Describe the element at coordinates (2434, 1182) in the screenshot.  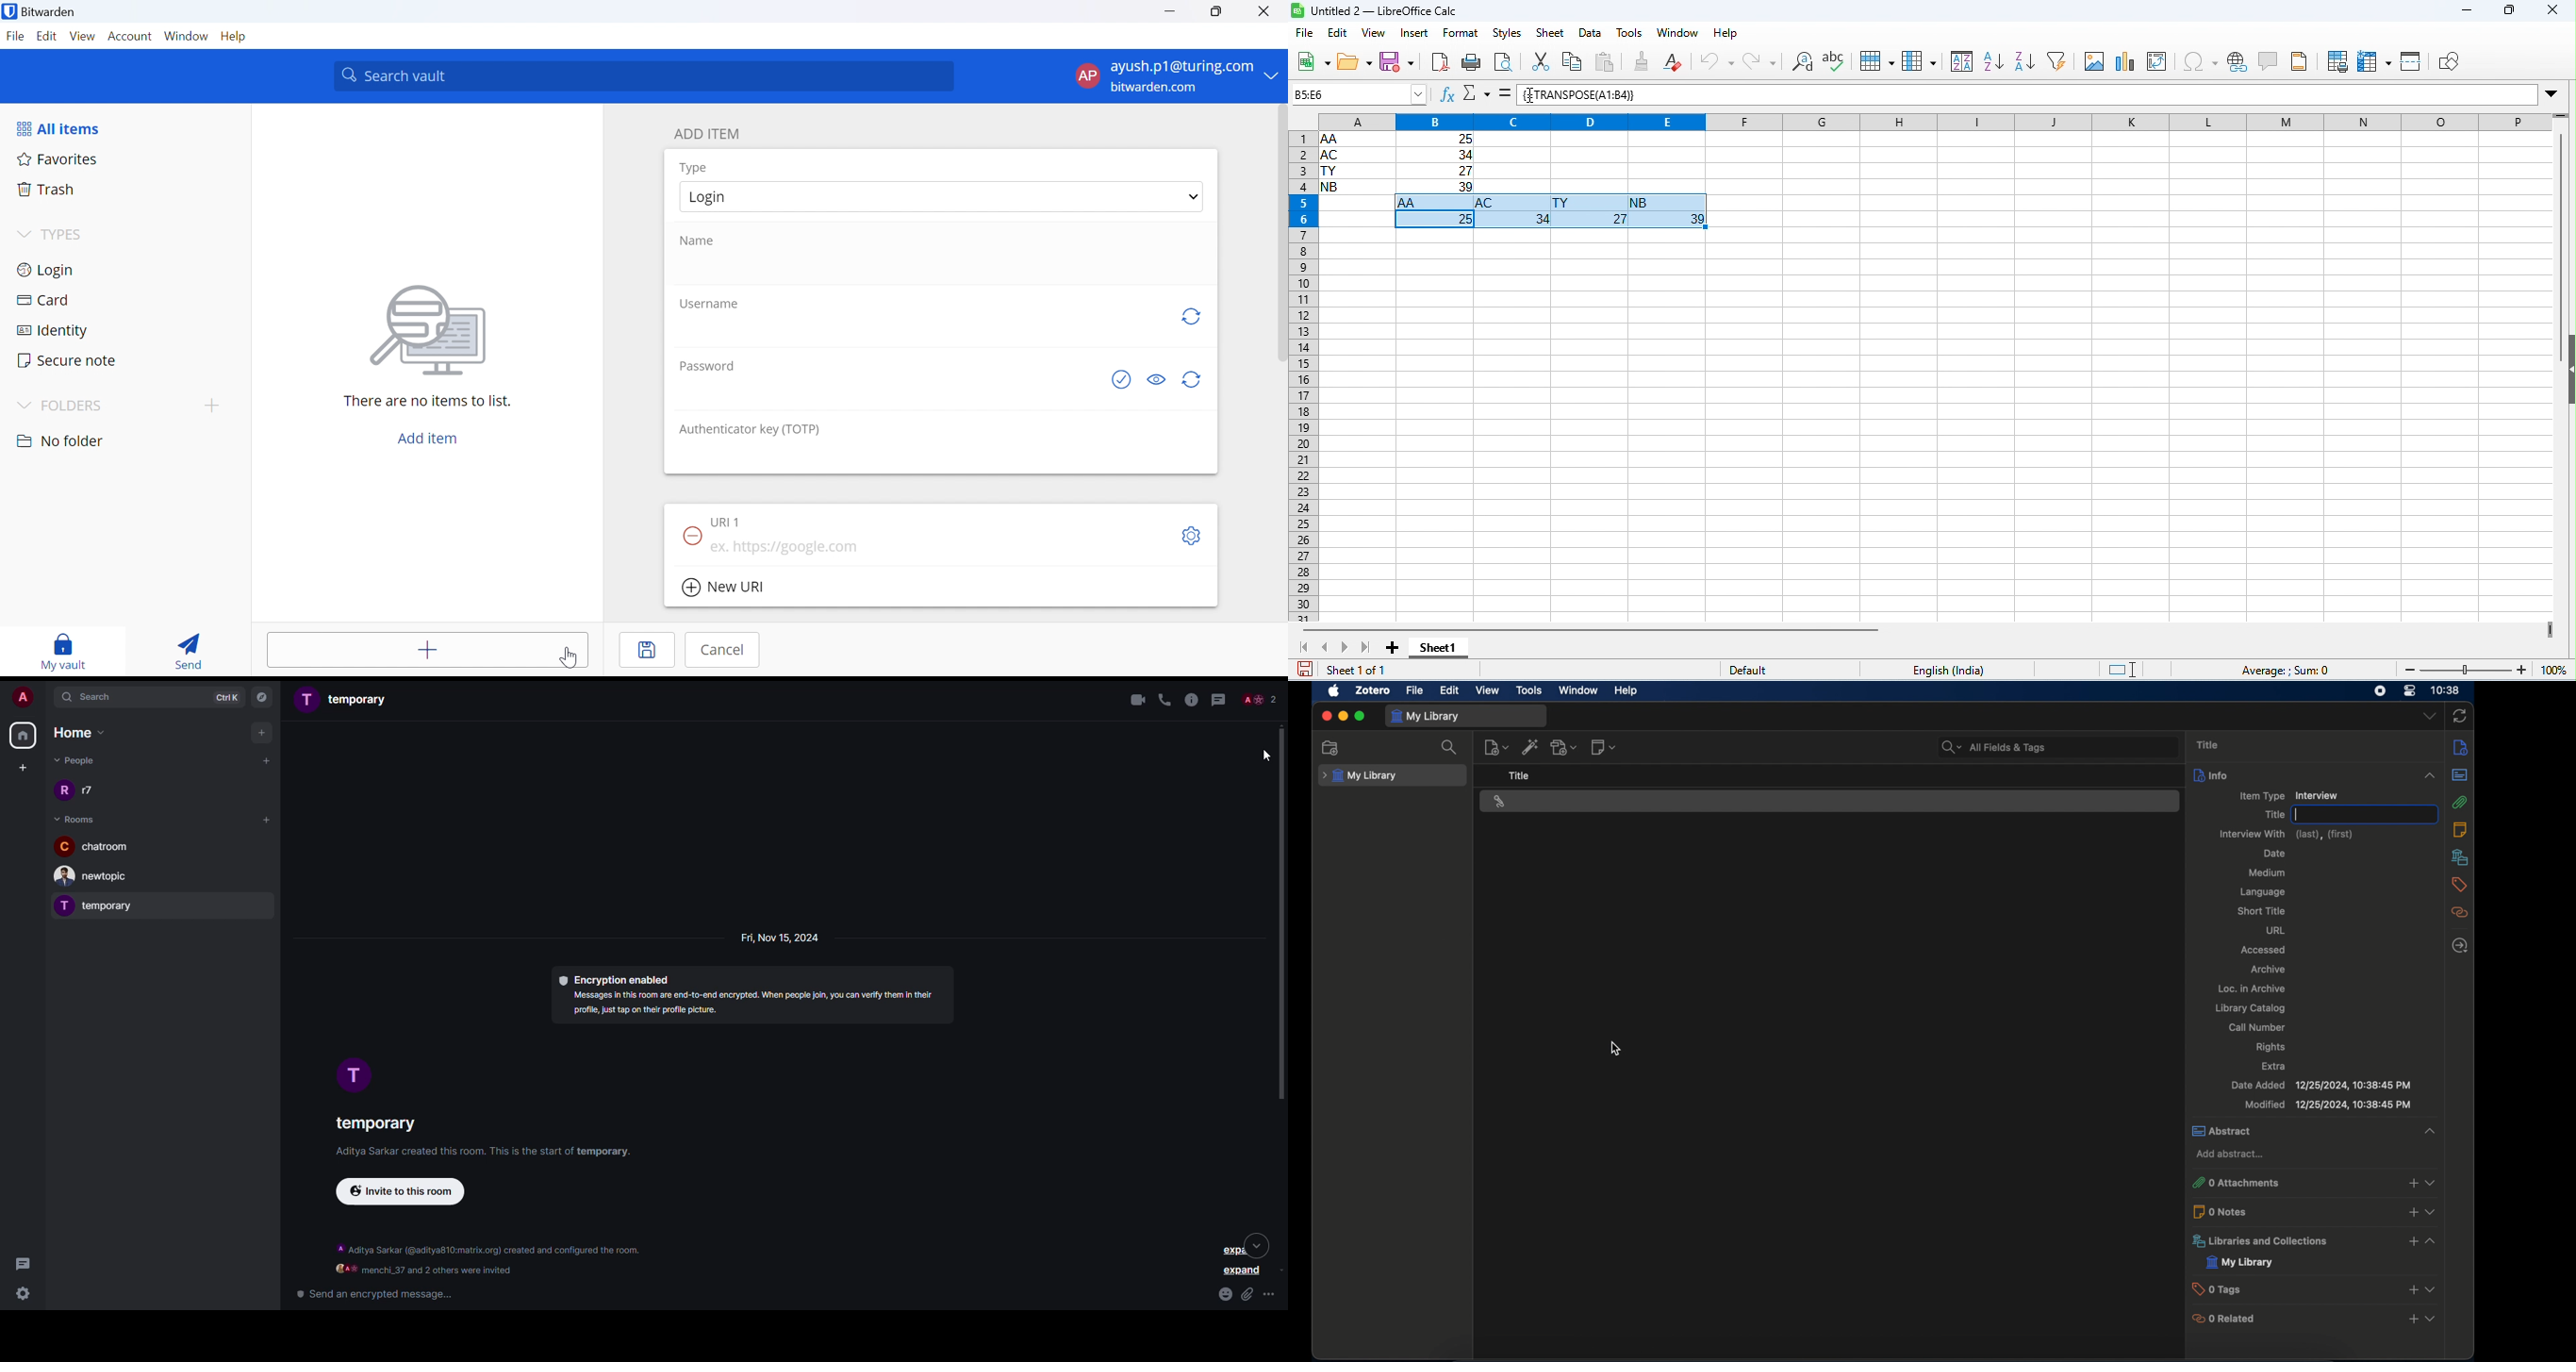
I see `view` at that location.